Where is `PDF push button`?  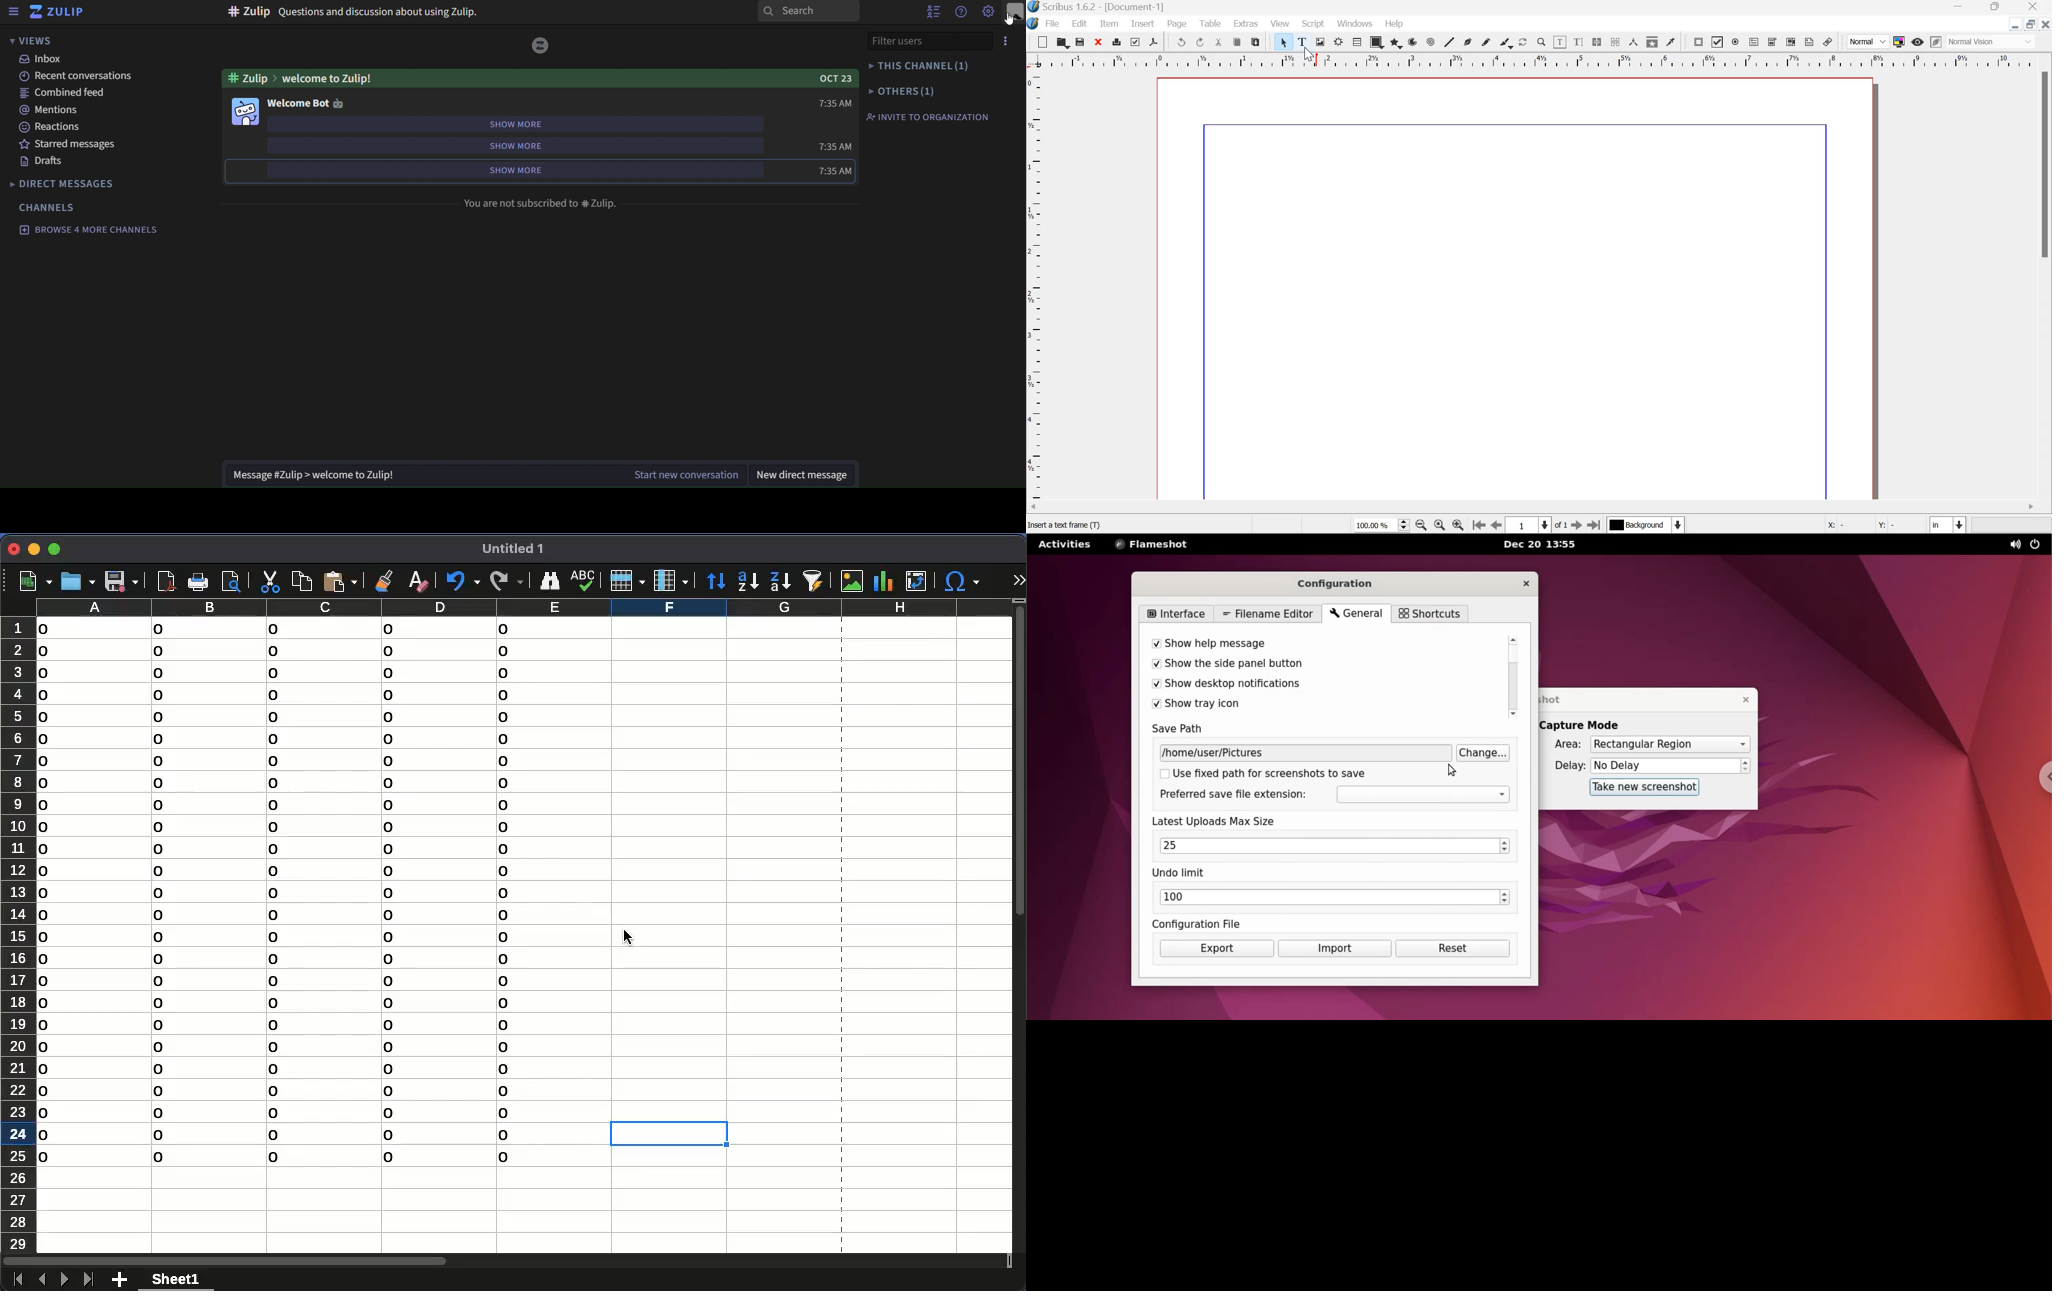
PDF push button is located at coordinates (1698, 42).